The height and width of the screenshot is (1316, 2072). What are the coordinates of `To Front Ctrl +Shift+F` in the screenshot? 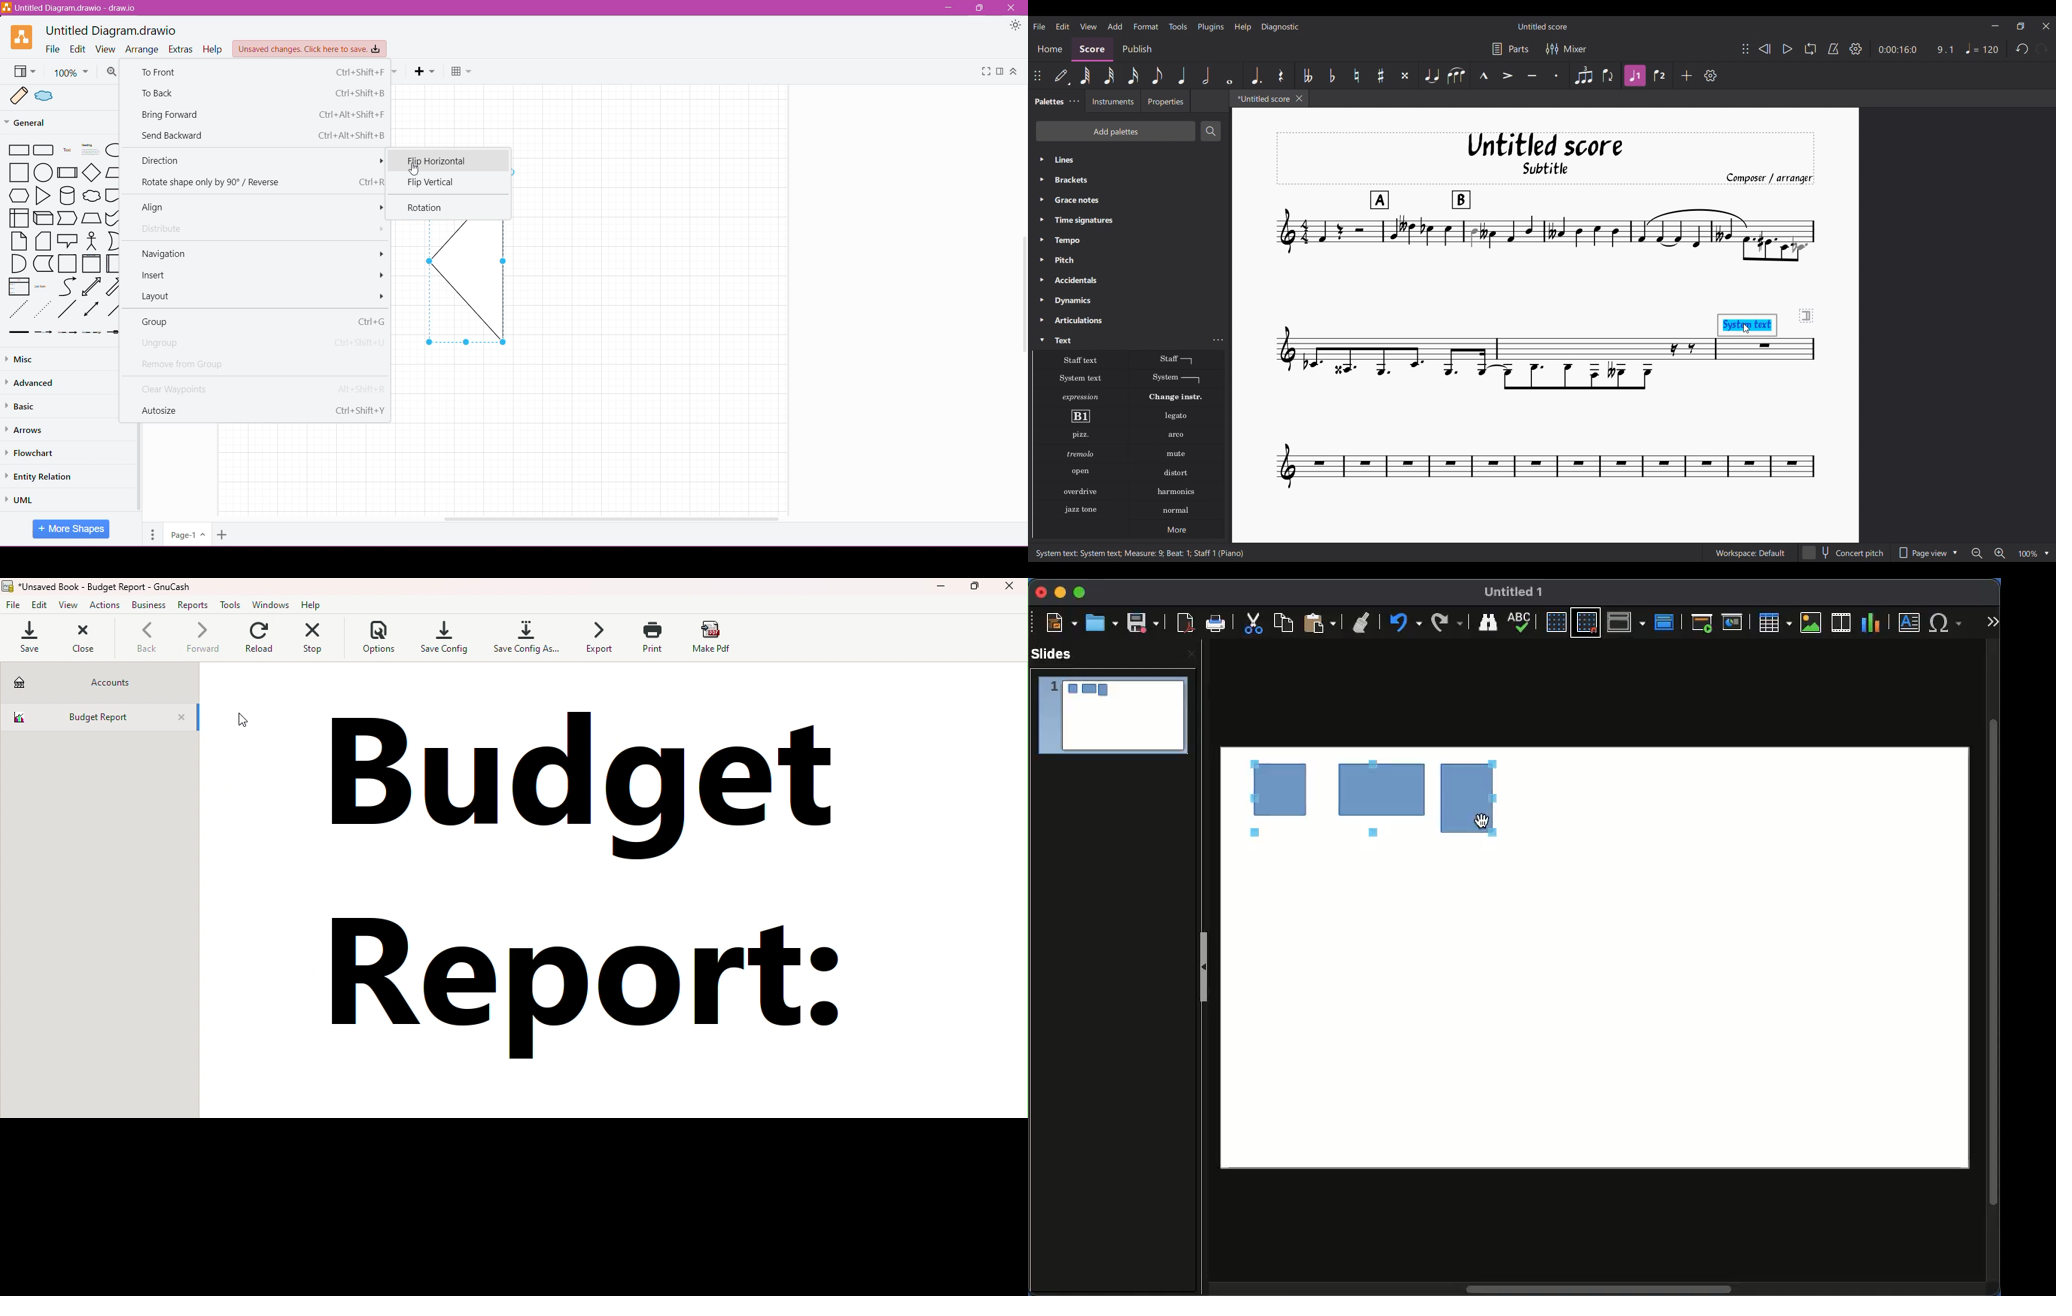 It's located at (262, 73).